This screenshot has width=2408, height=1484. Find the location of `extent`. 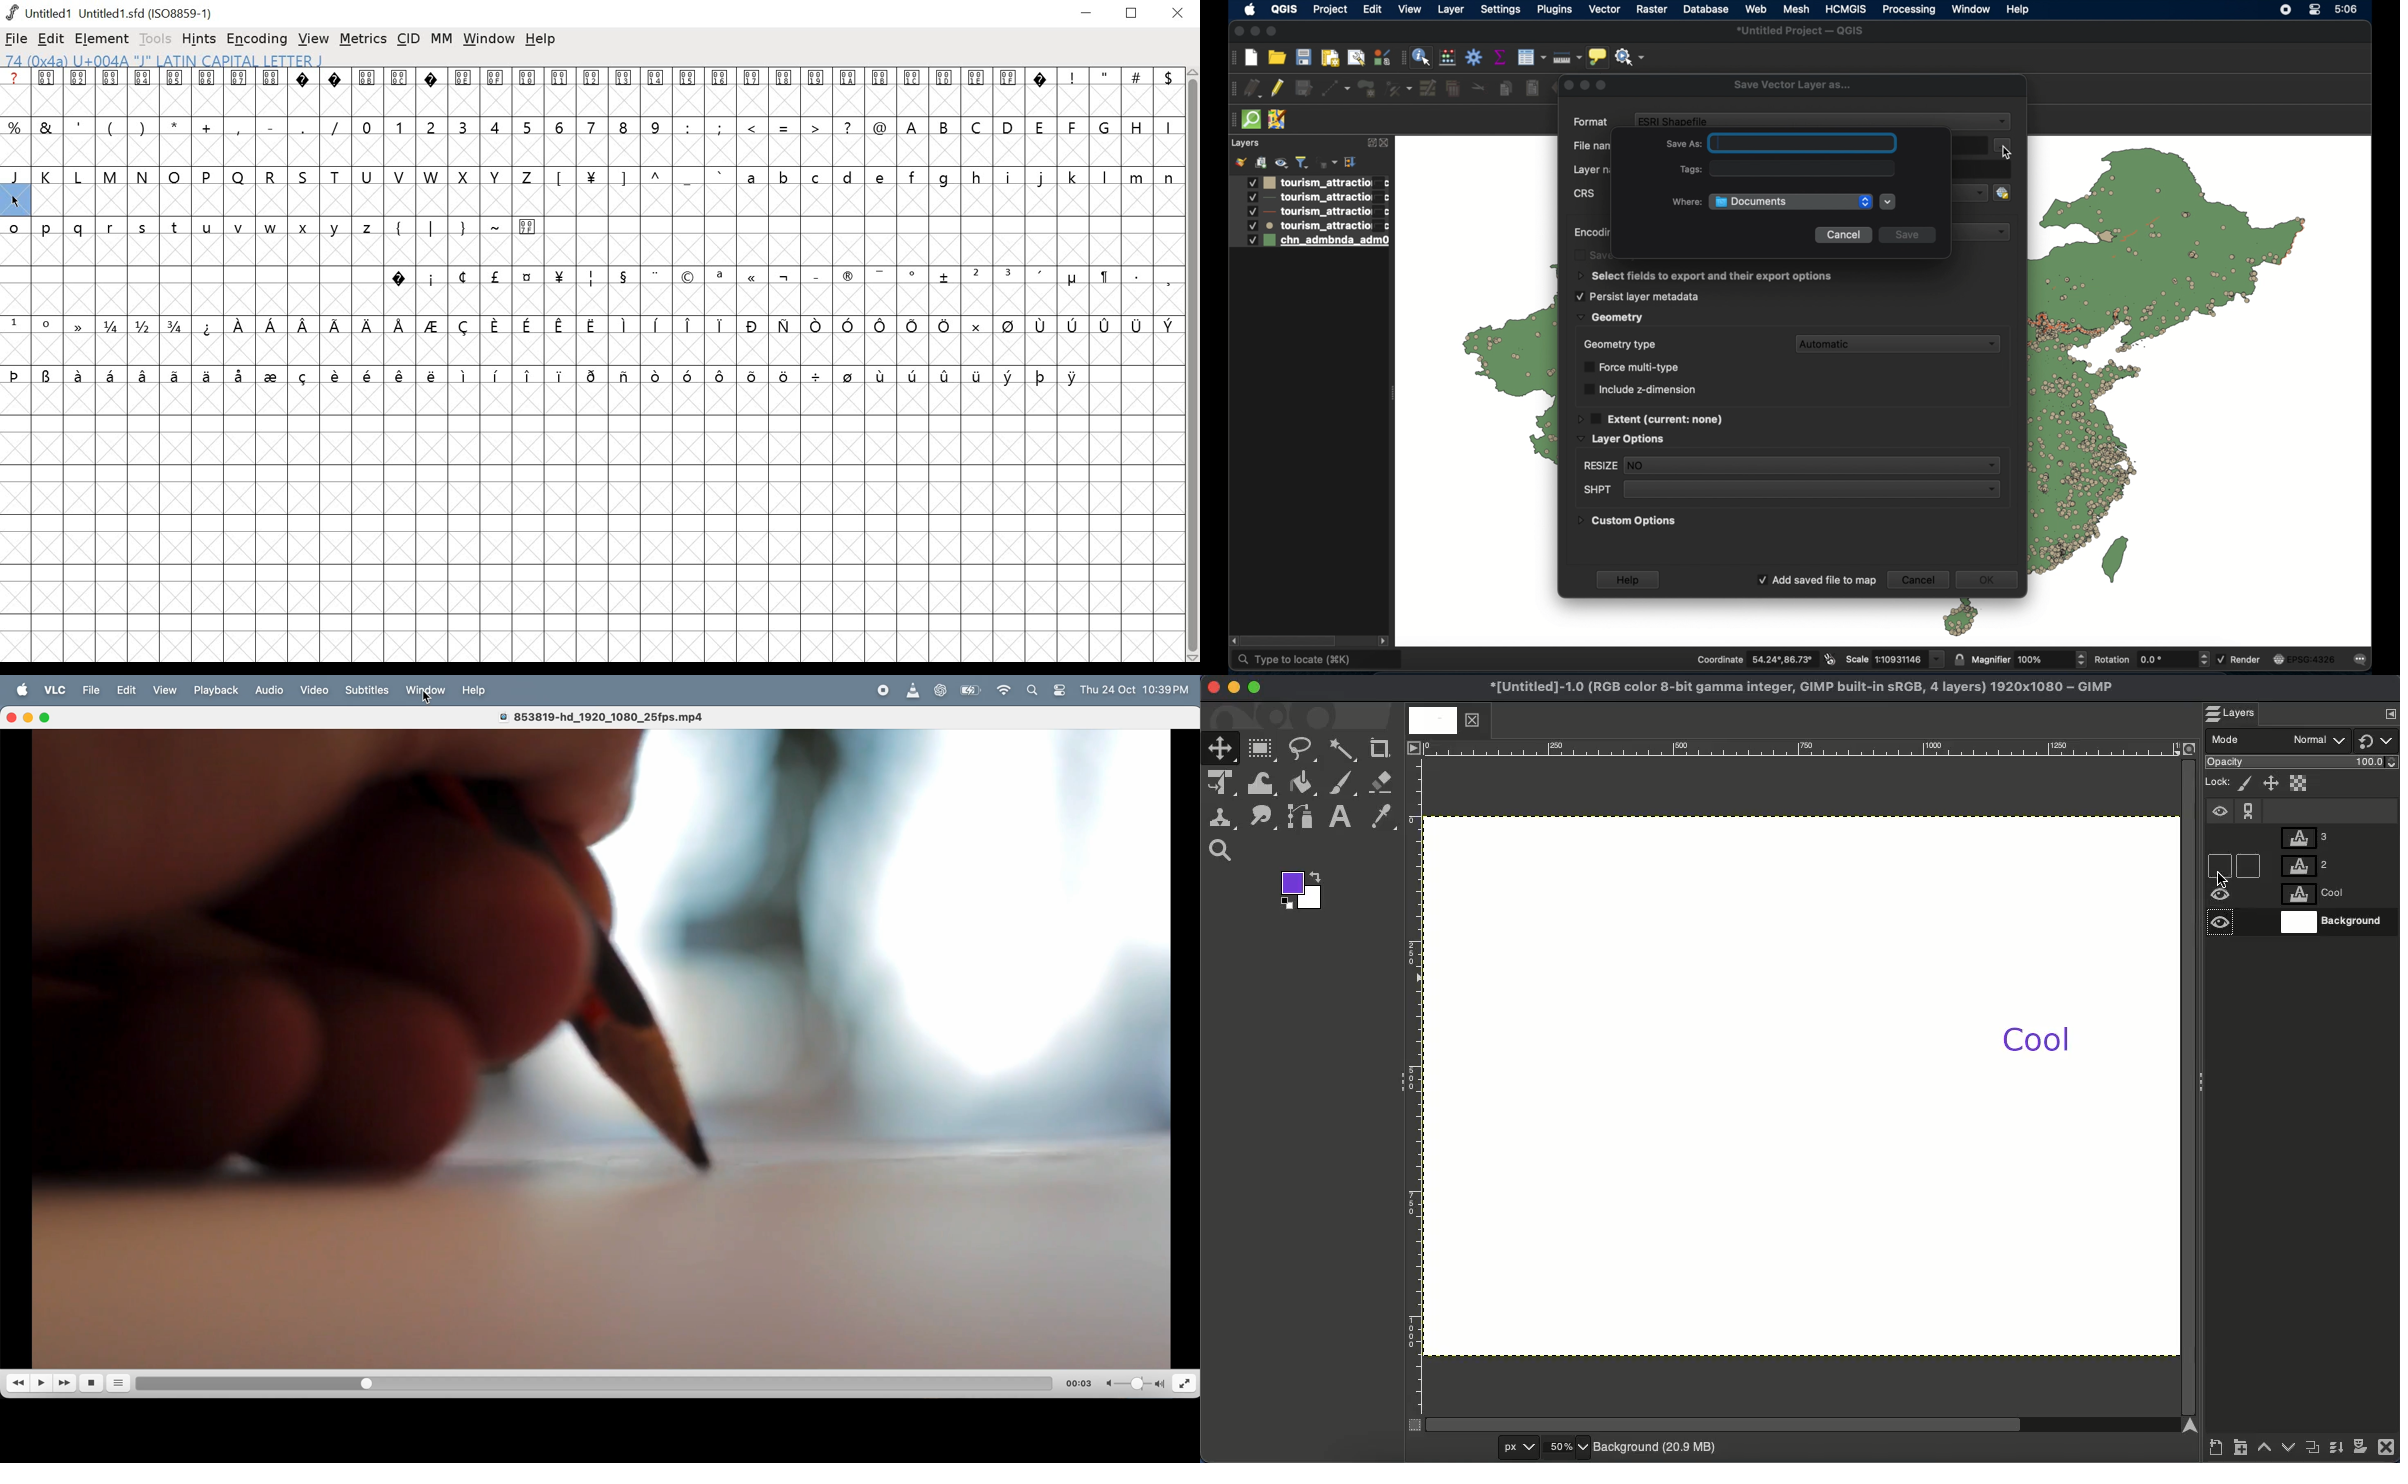

extent is located at coordinates (1651, 418).